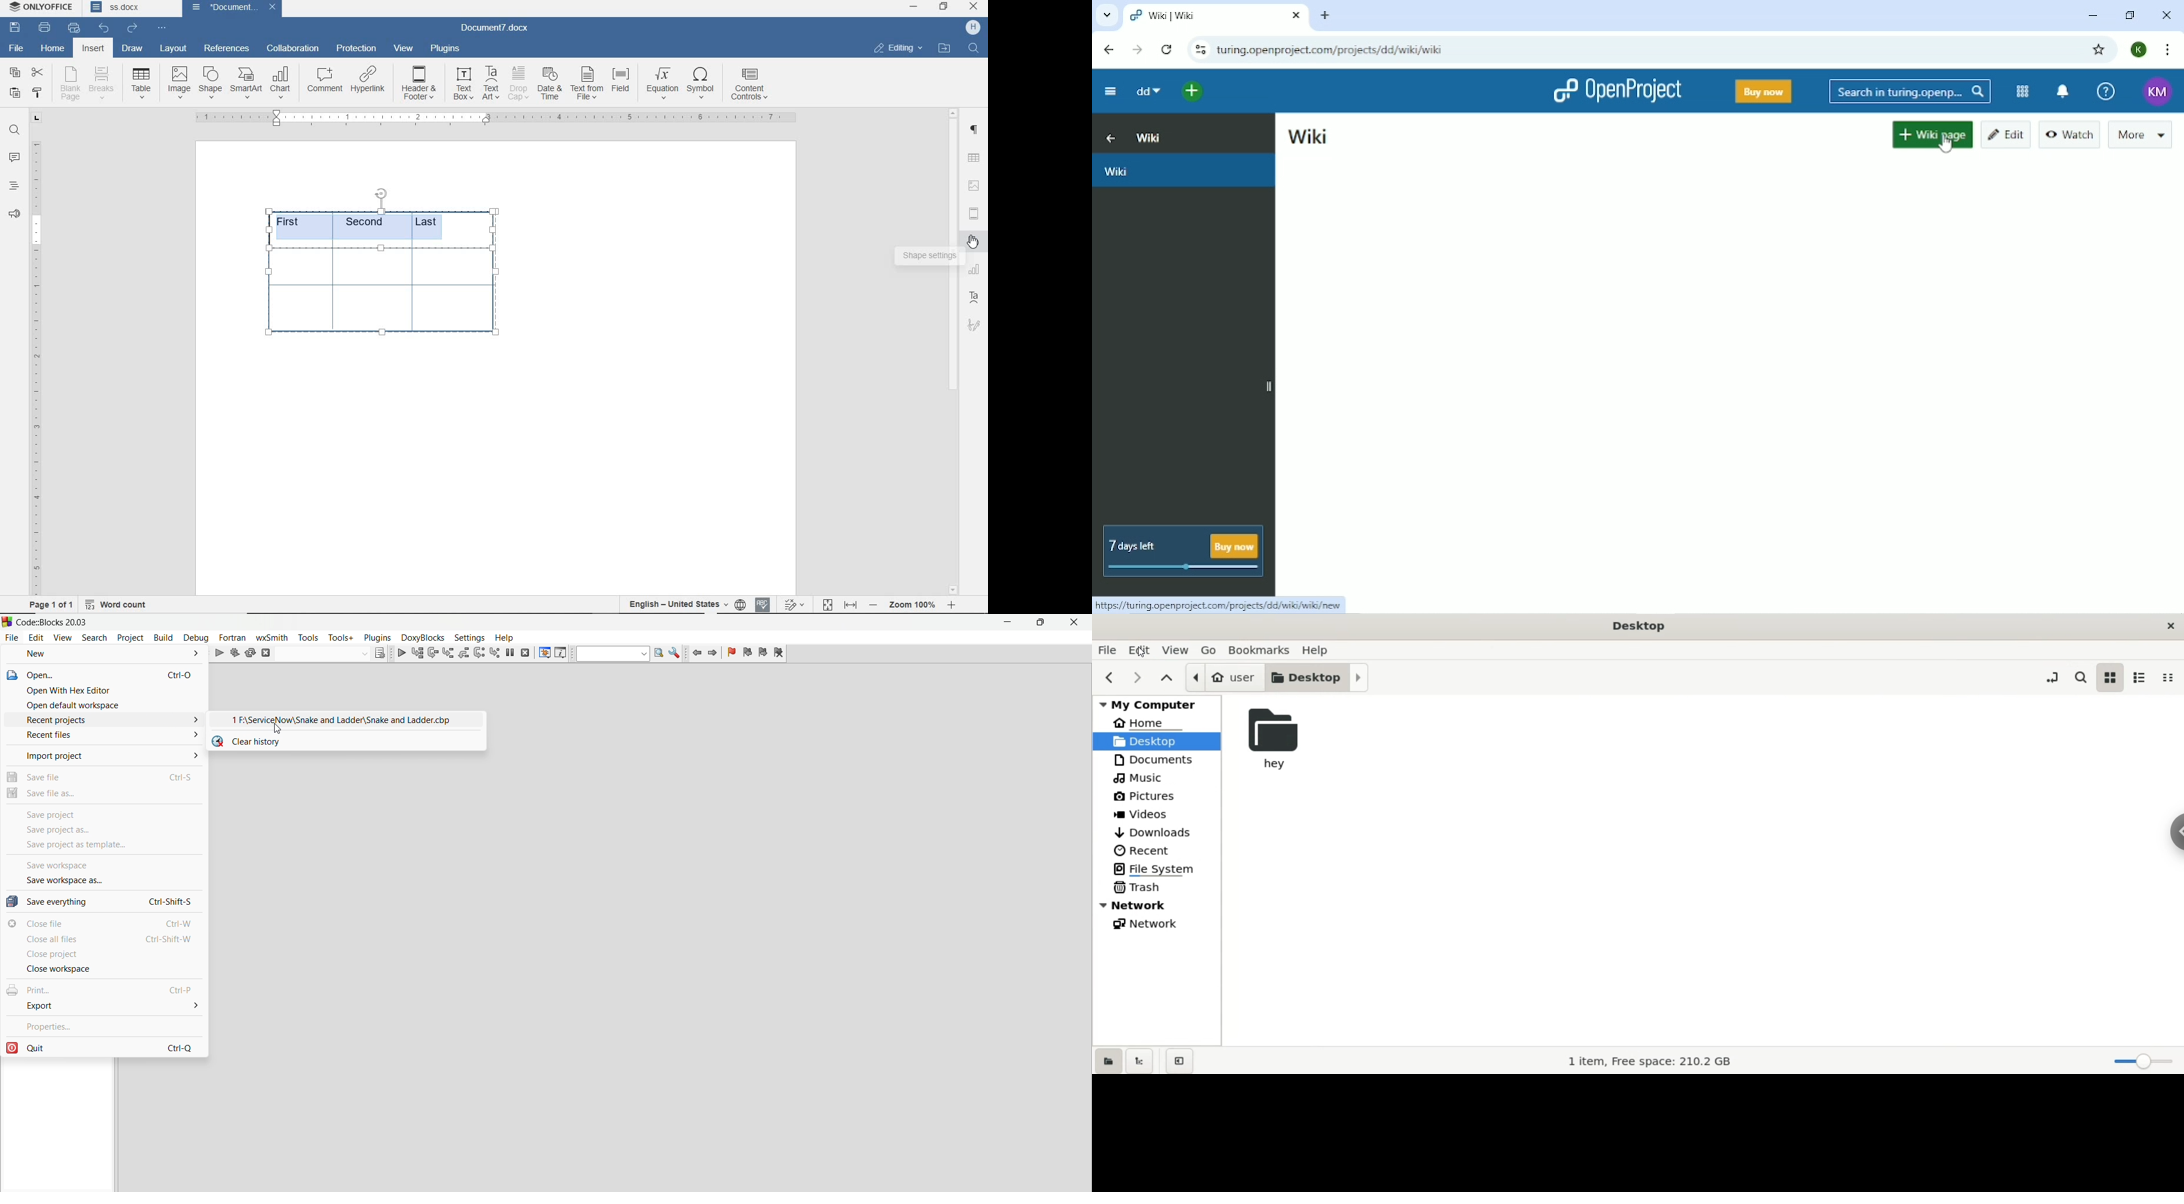 Image resolution: width=2184 pixels, height=1204 pixels. What do you see at coordinates (945, 48) in the screenshot?
I see `OPEN FILE LOCATION` at bounding box center [945, 48].